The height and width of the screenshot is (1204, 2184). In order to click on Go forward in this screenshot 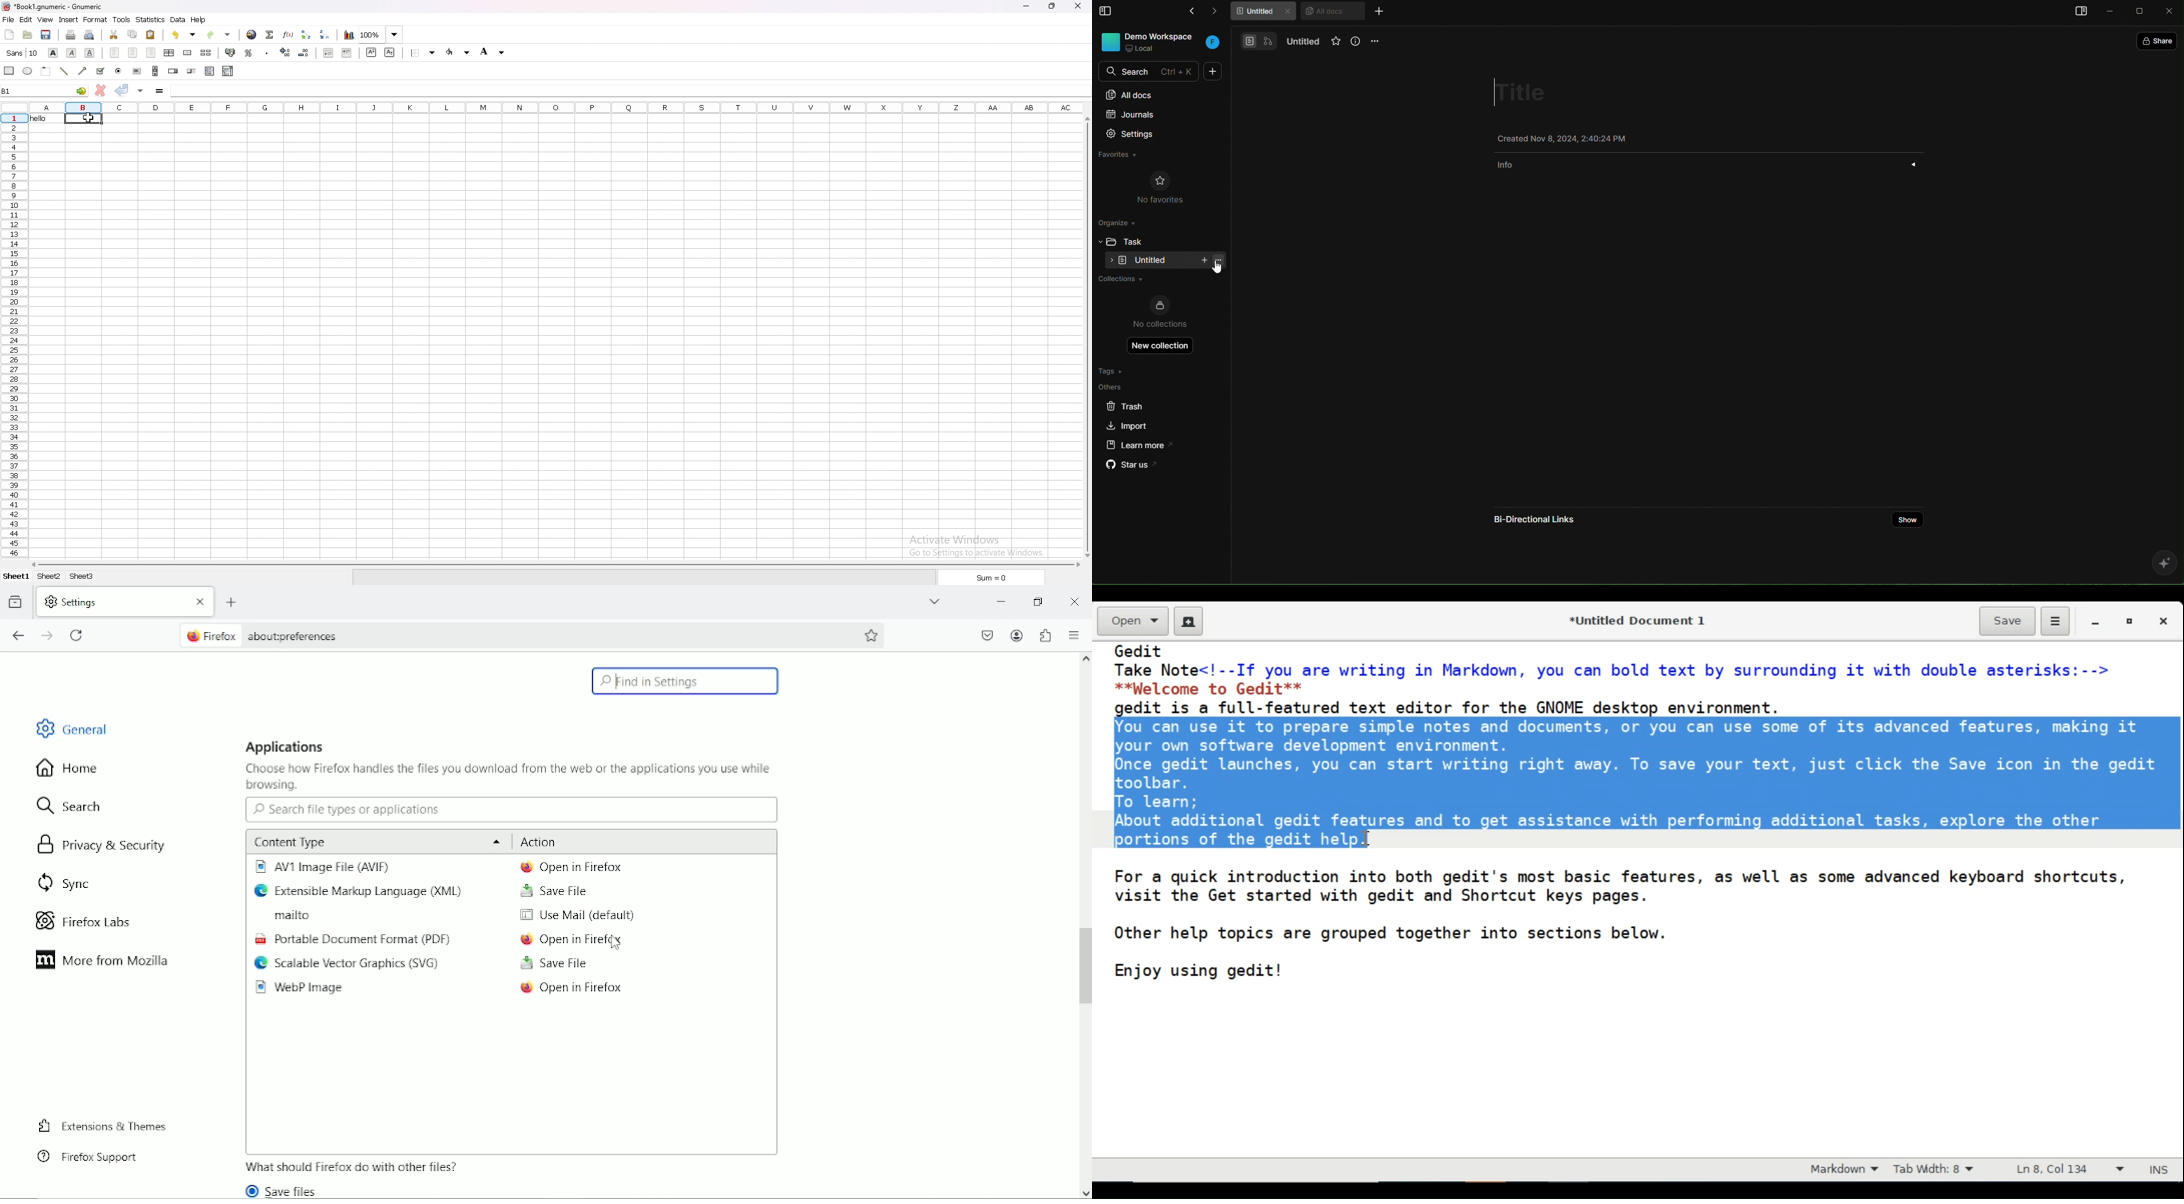, I will do `click(49, 636)`.